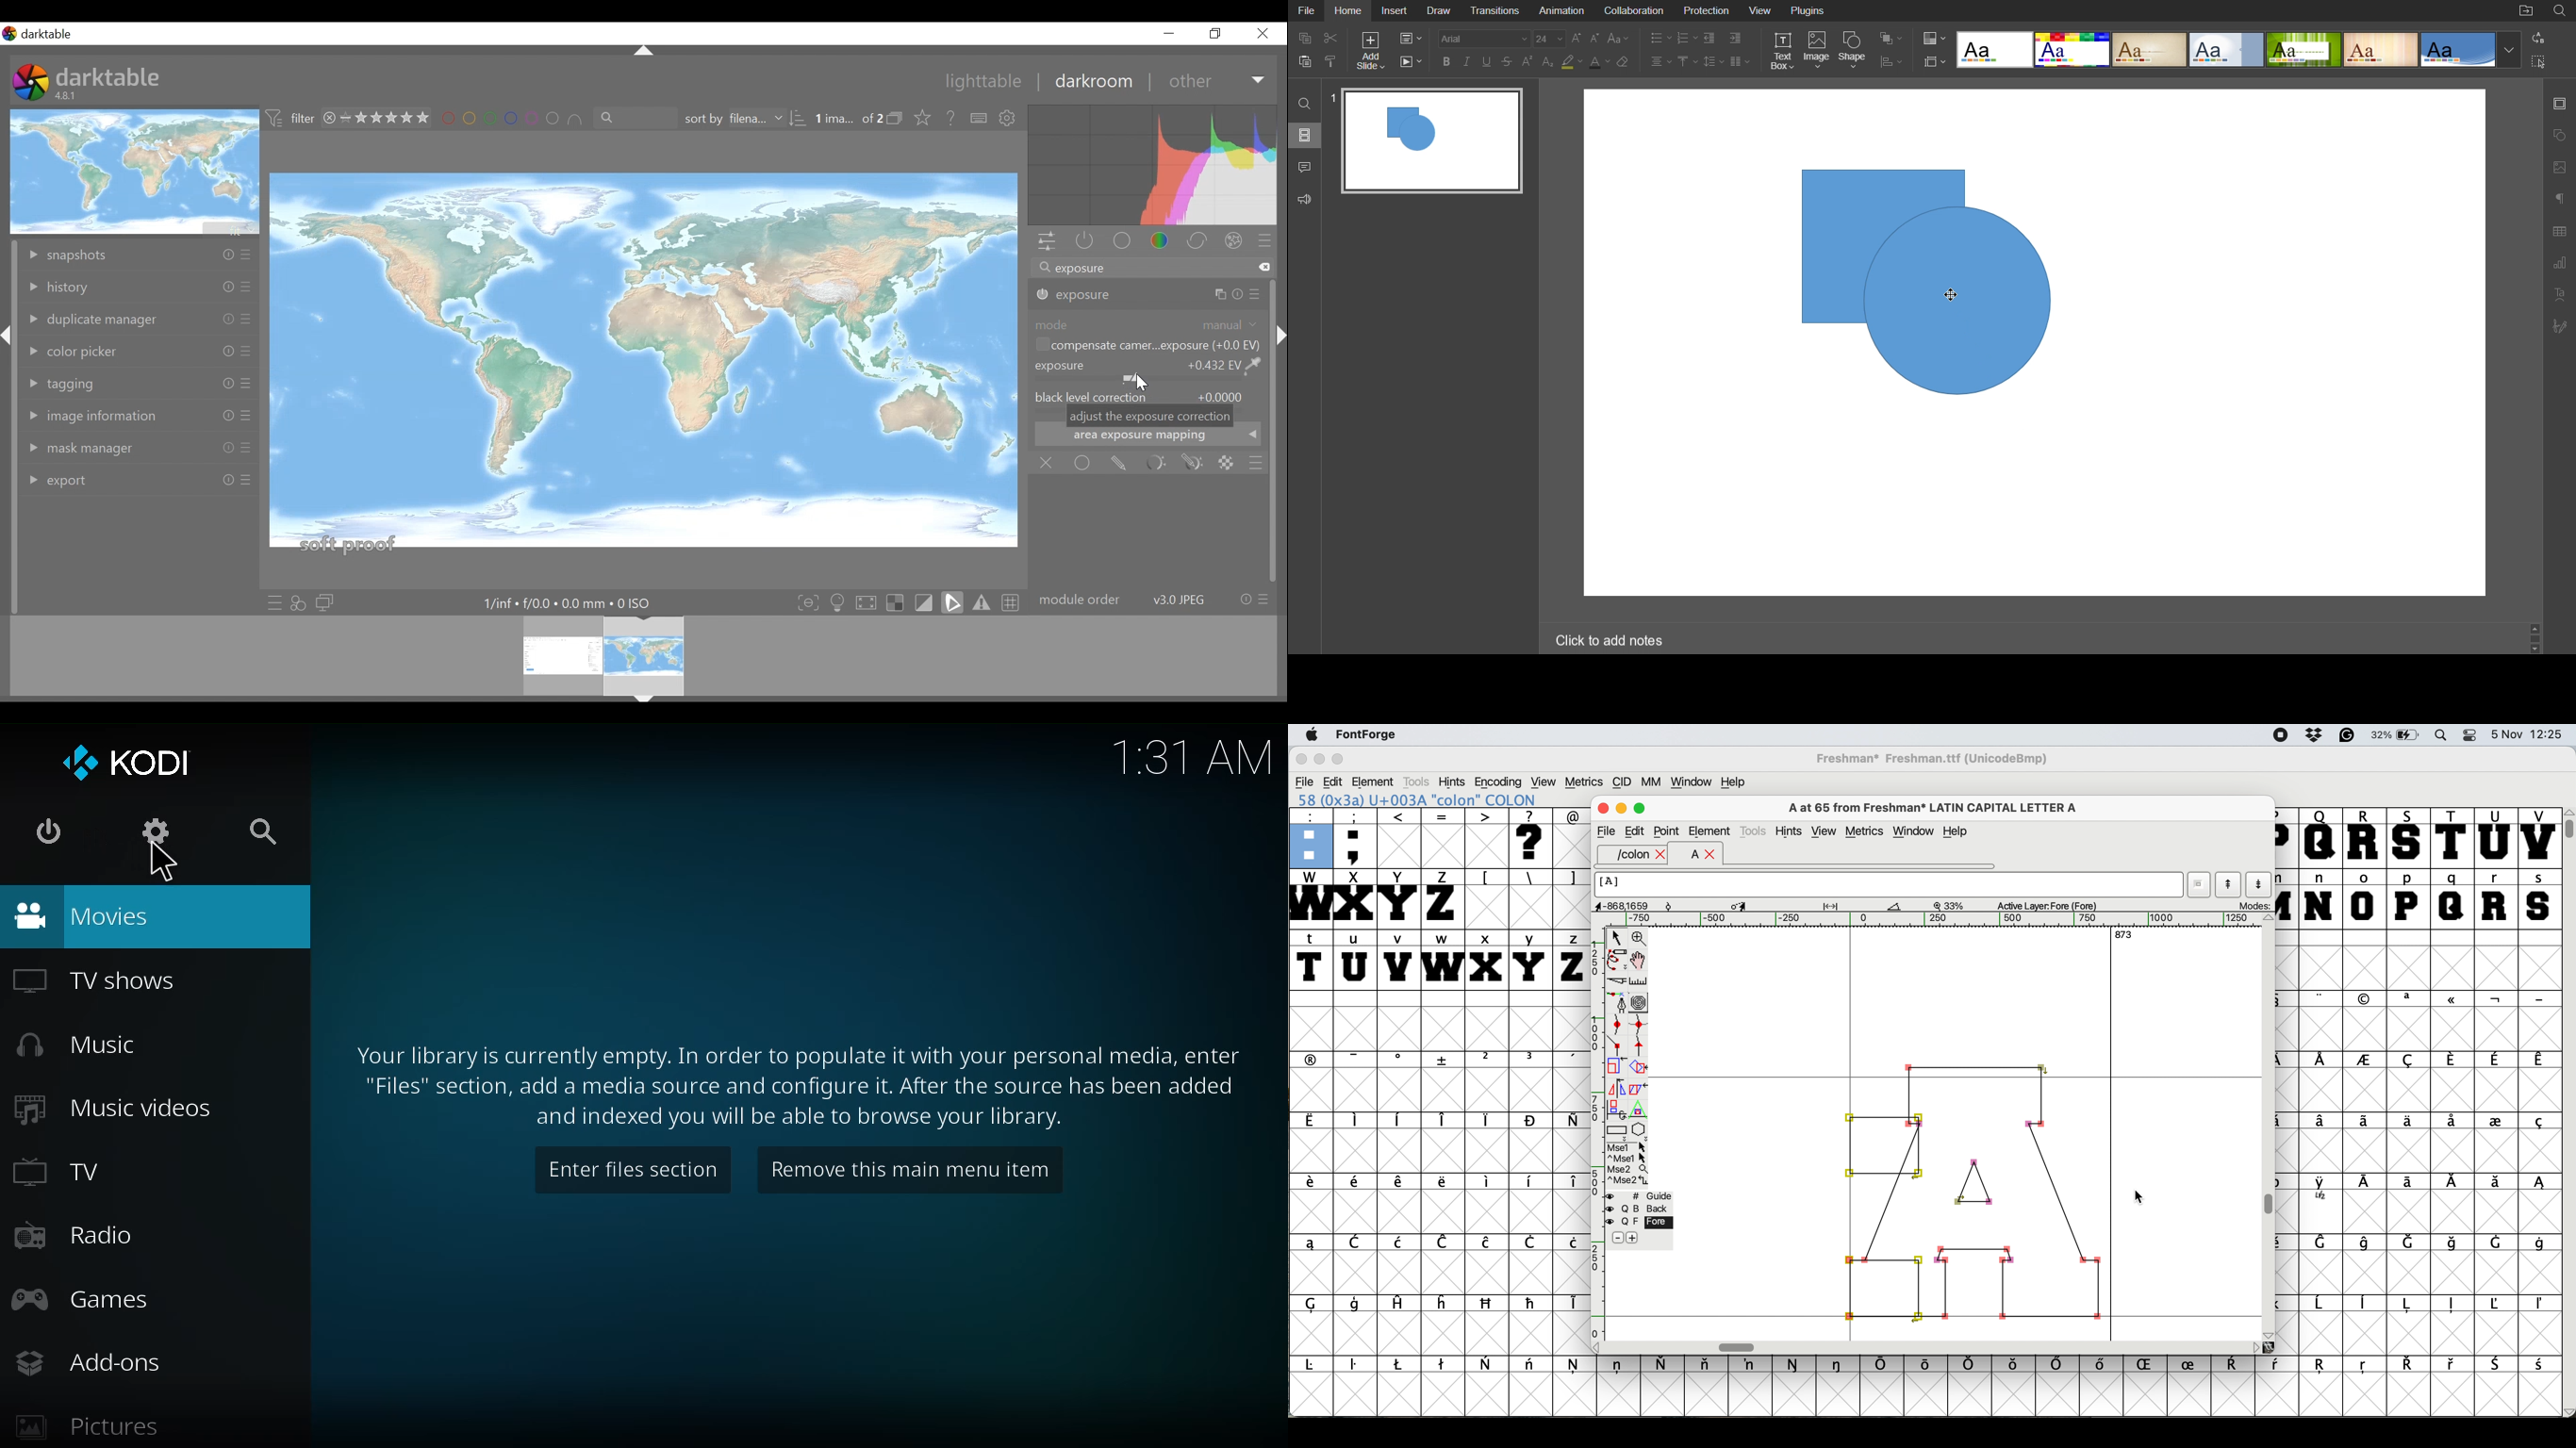 This screenshot has height=1456, width=2576. I want to click on kodi, so click(124, 759).